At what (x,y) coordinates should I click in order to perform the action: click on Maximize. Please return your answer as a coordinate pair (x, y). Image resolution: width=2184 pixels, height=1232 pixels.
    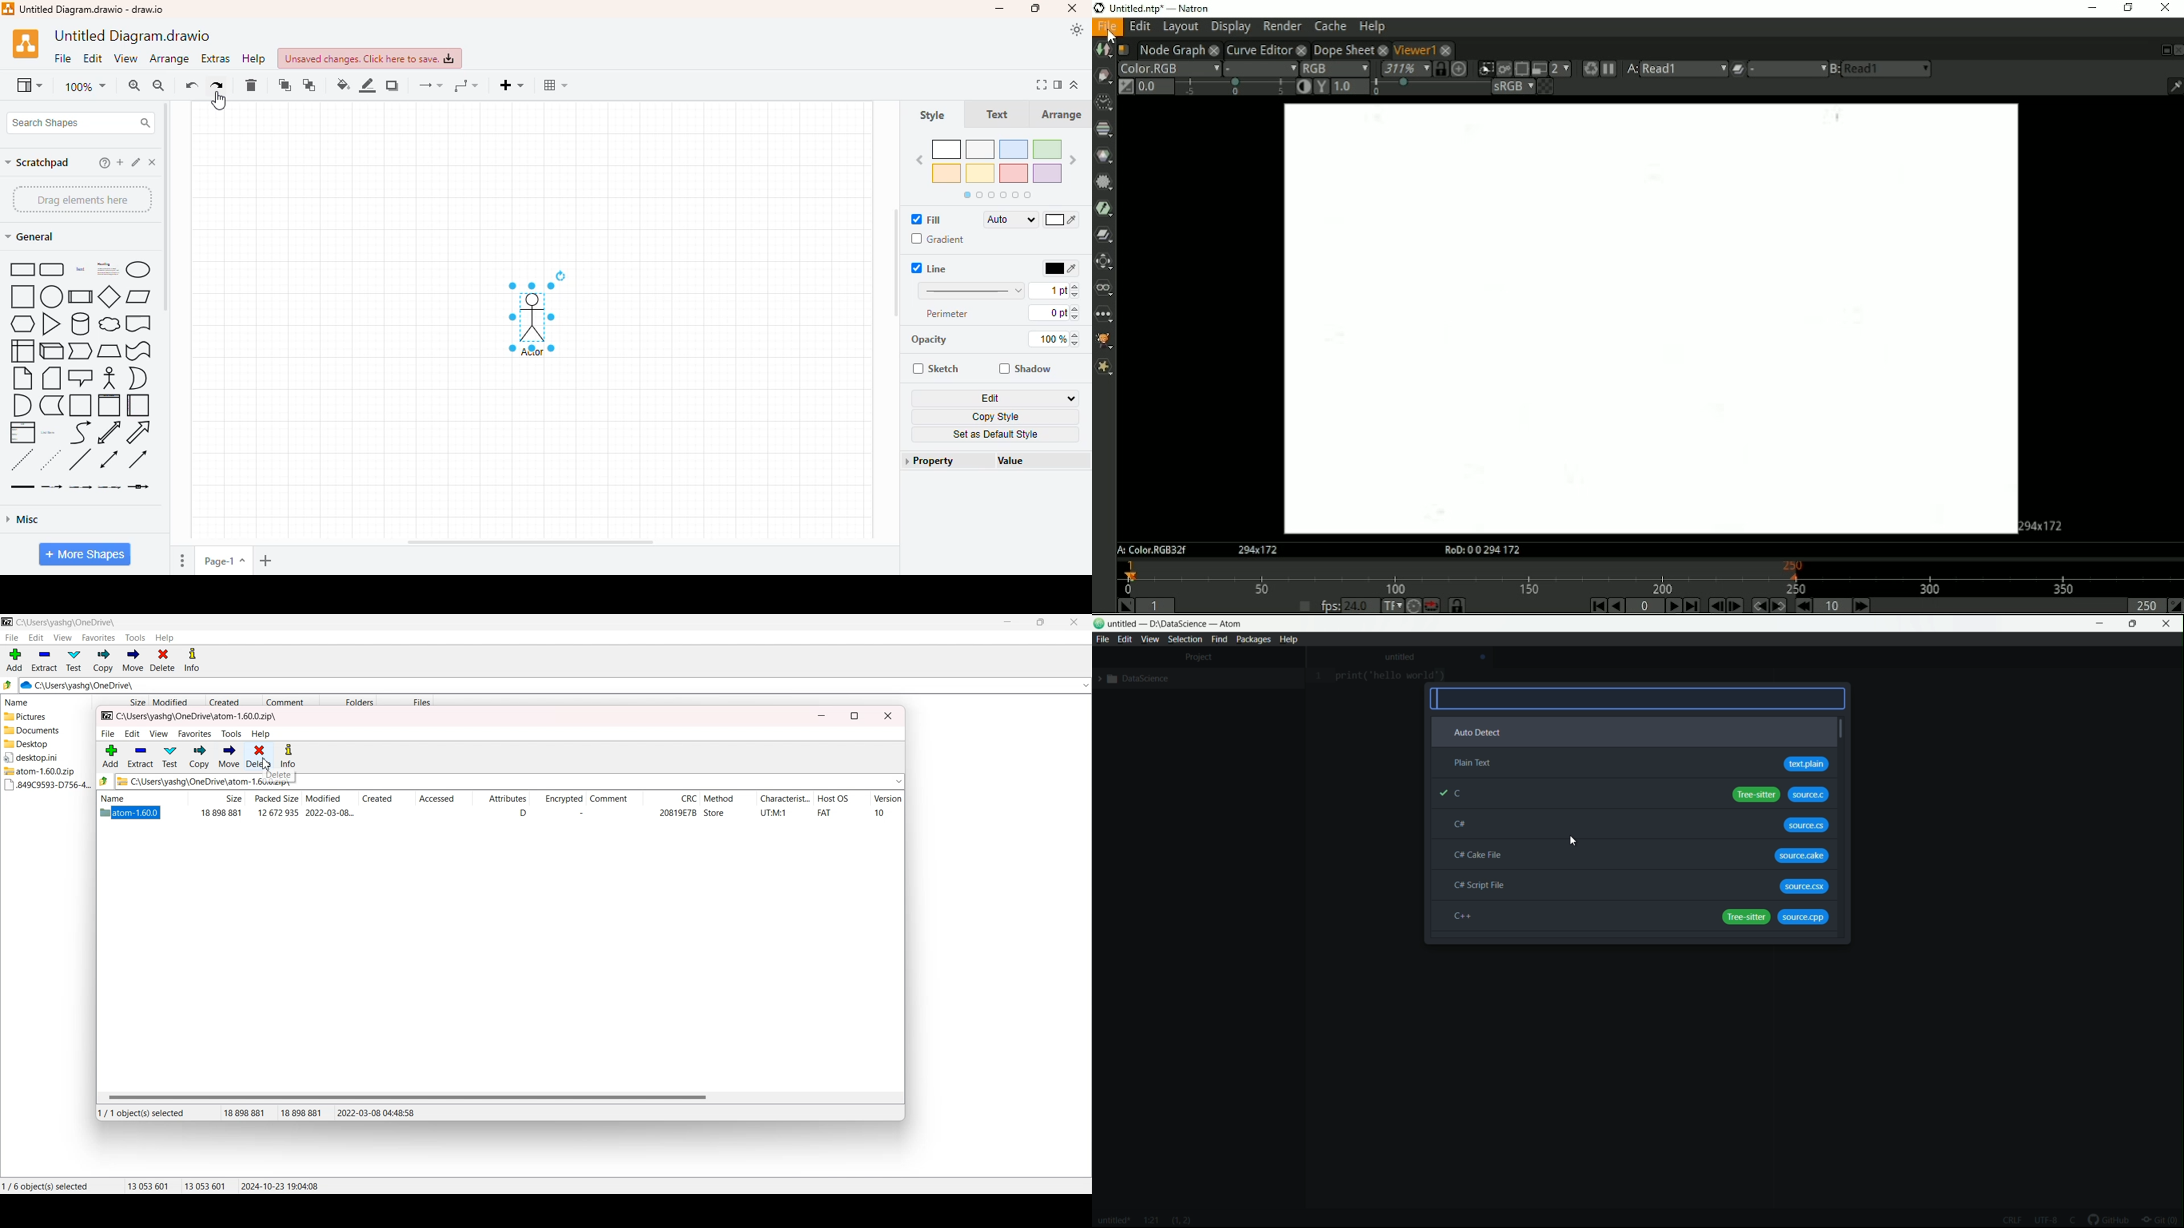
    Looking at the image, I should click on (1040, 622).